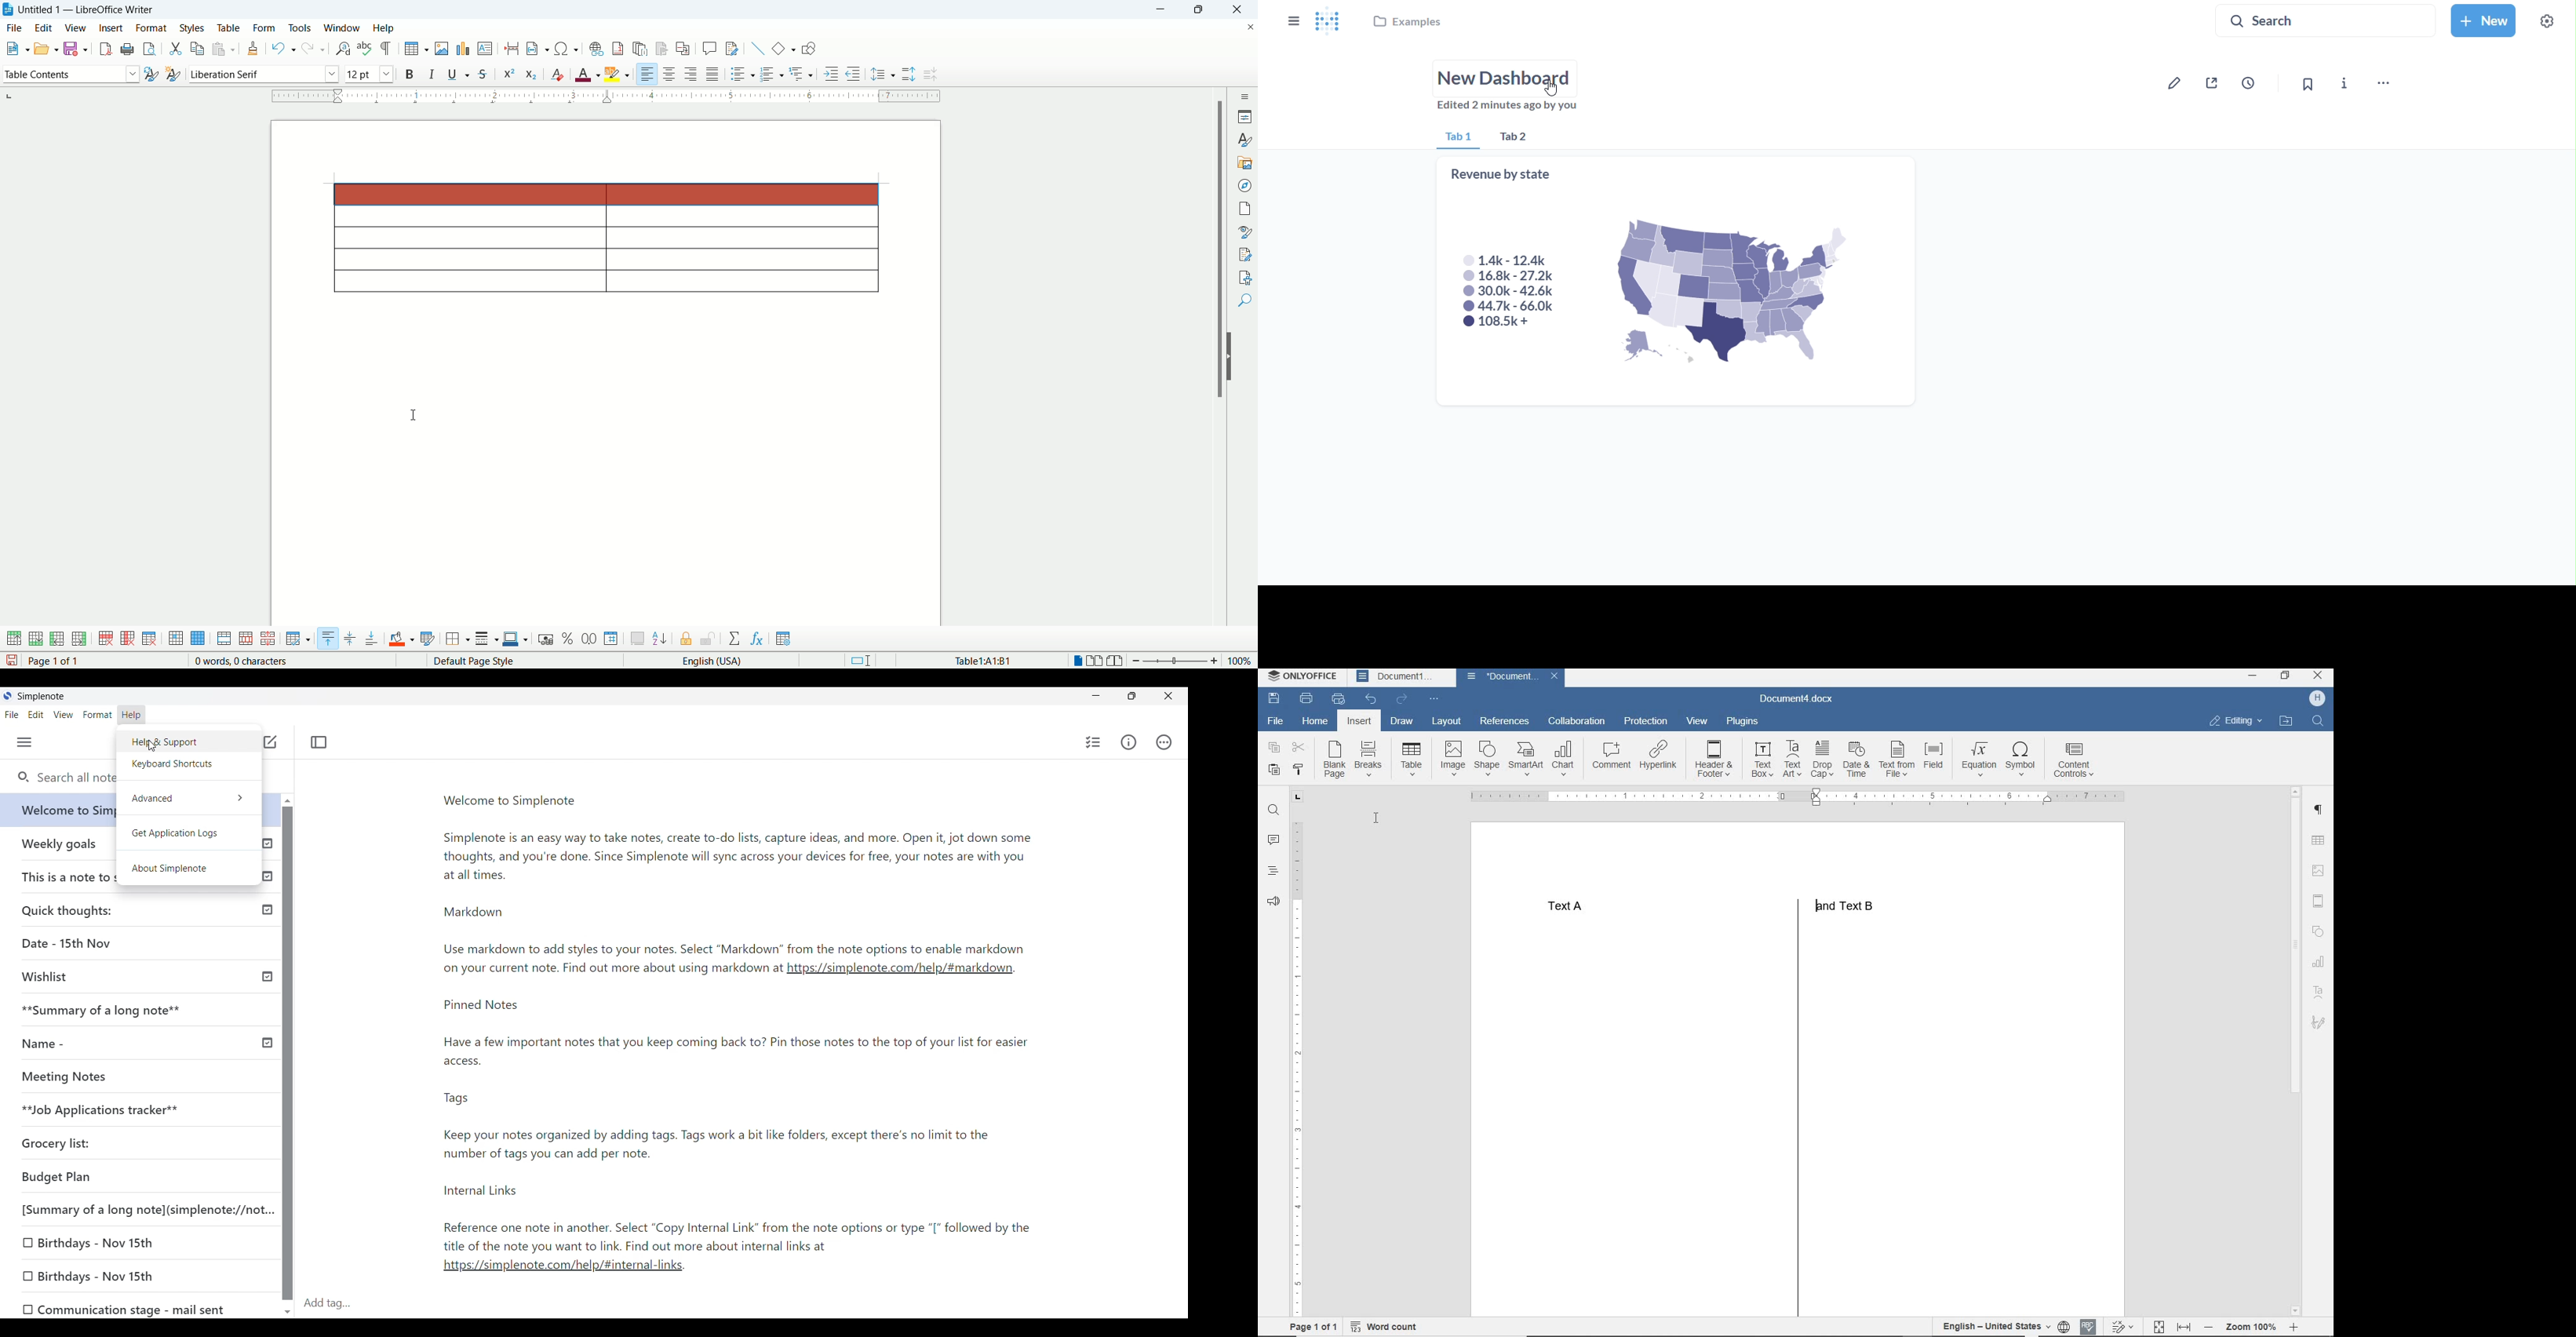 This screenshot has width=2576, height=1344. Describe the element at coordinates (1793, 1119) in the screenshot. I see `COLUMN ADDED BETWEEN TEXT` at that location.